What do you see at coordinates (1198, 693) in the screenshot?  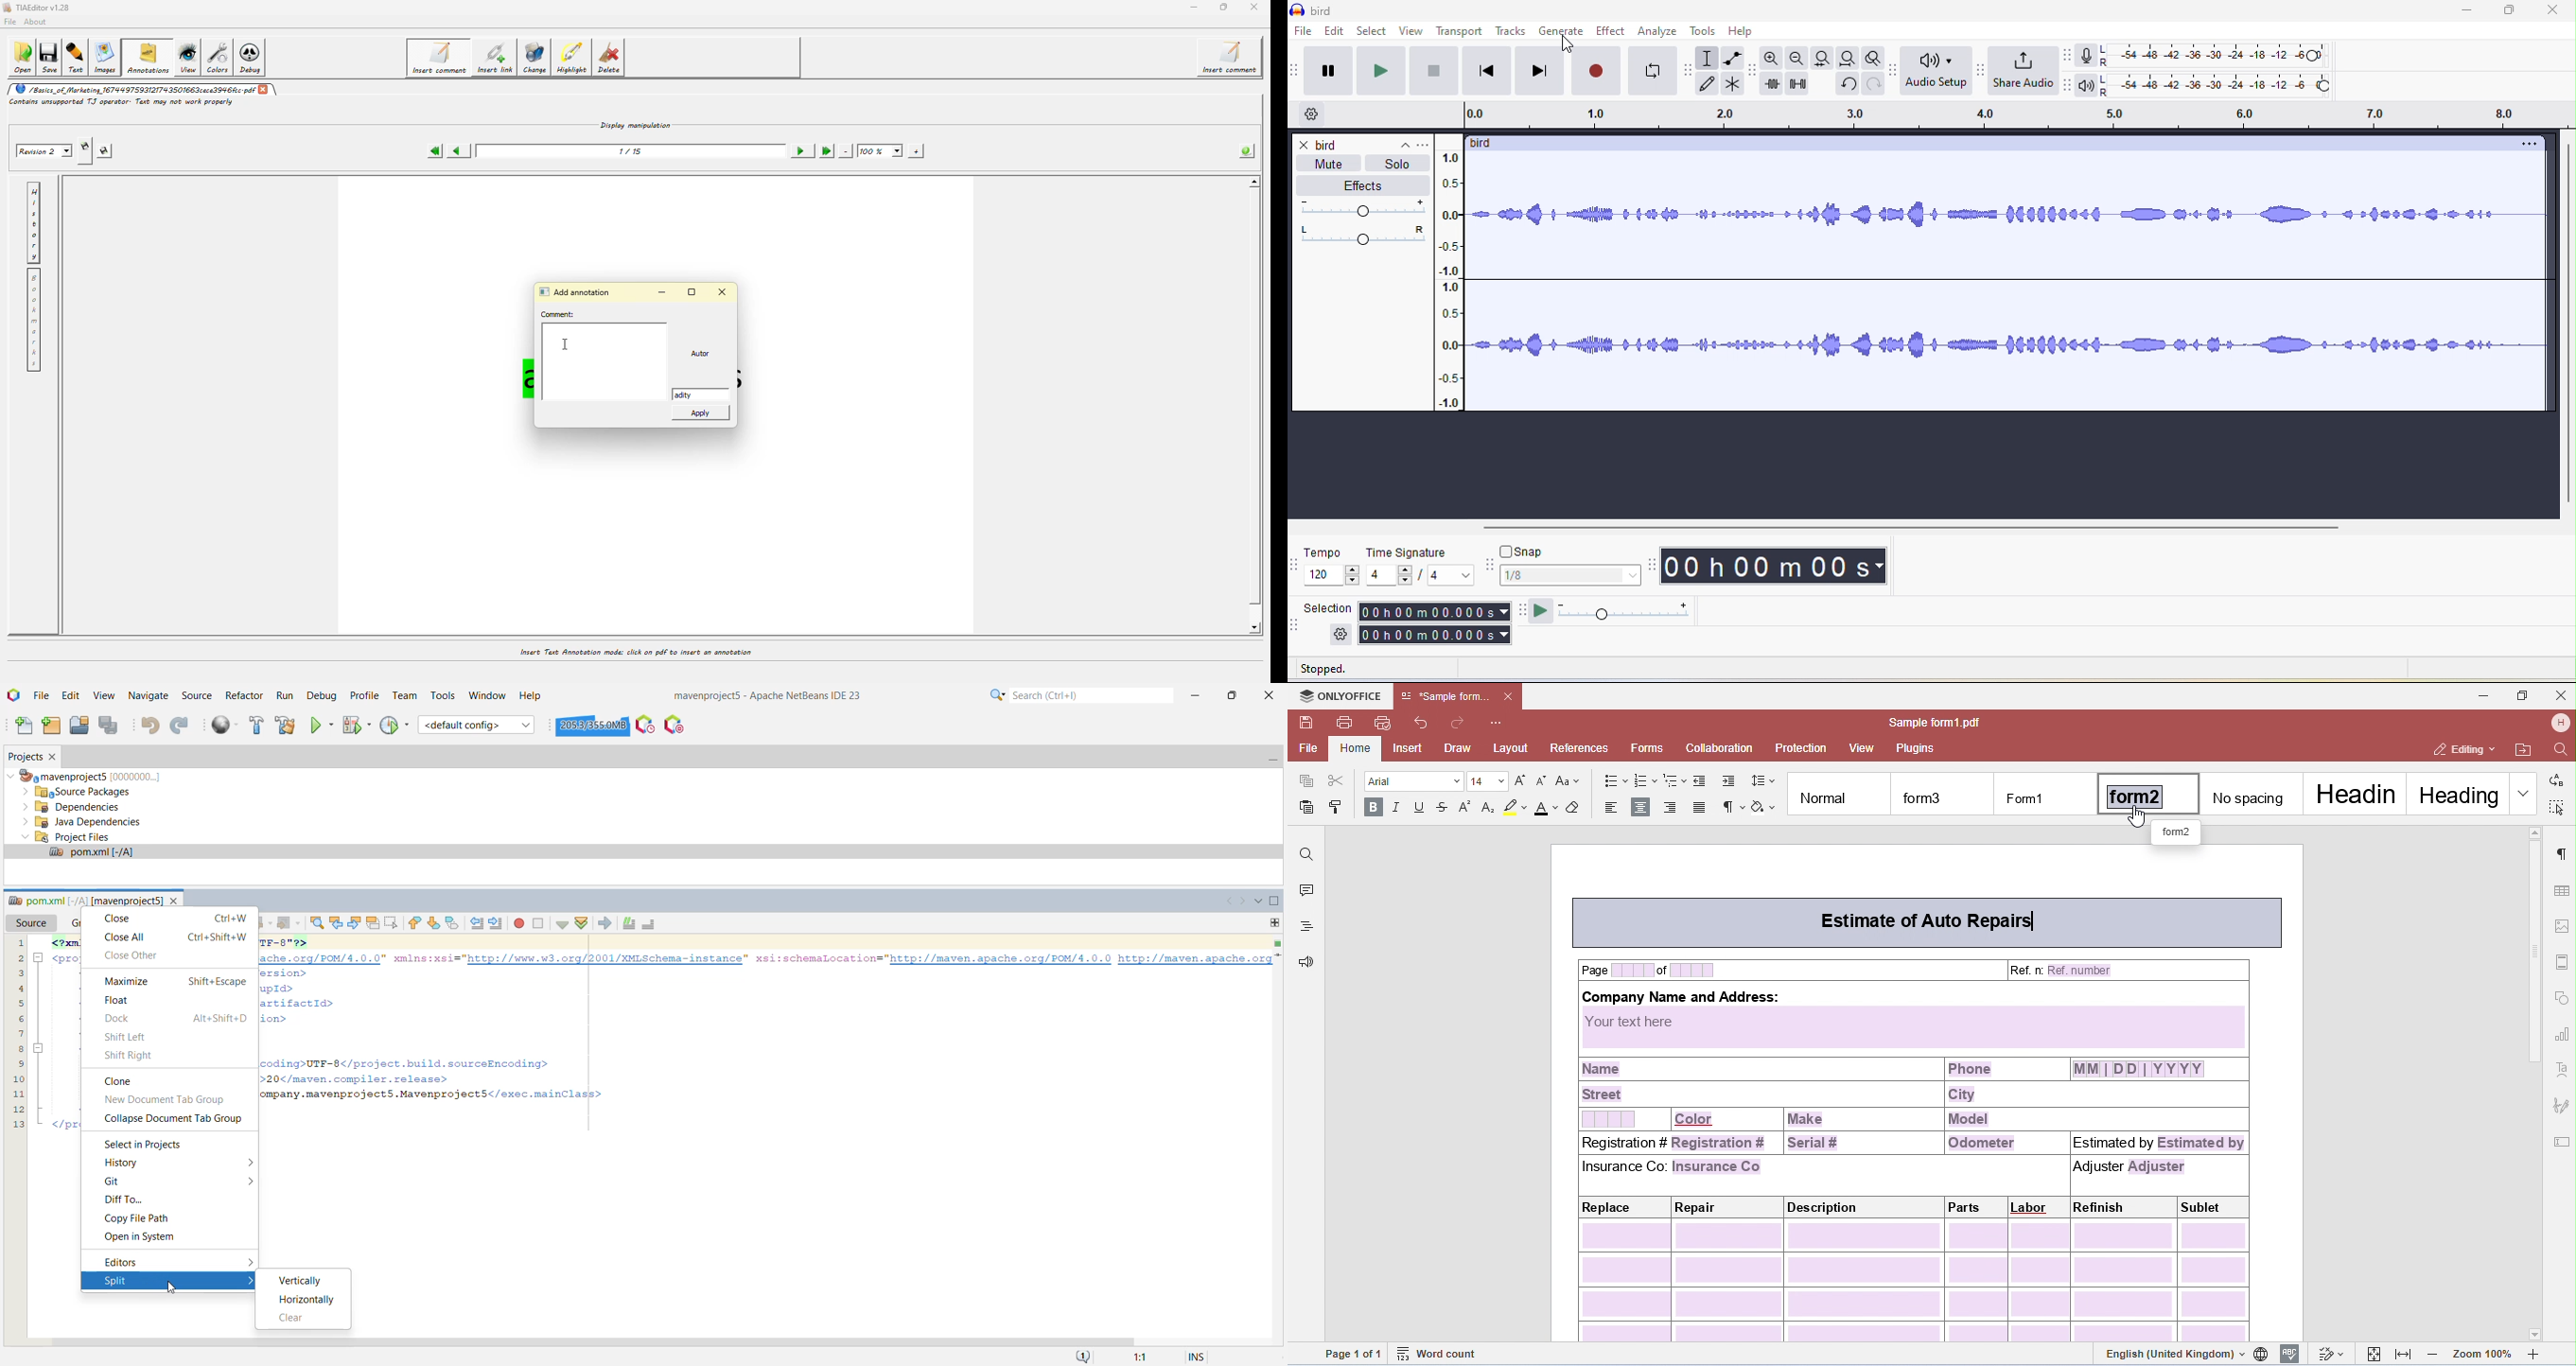 I see `Minimize` at bounding box center [1198, 693].